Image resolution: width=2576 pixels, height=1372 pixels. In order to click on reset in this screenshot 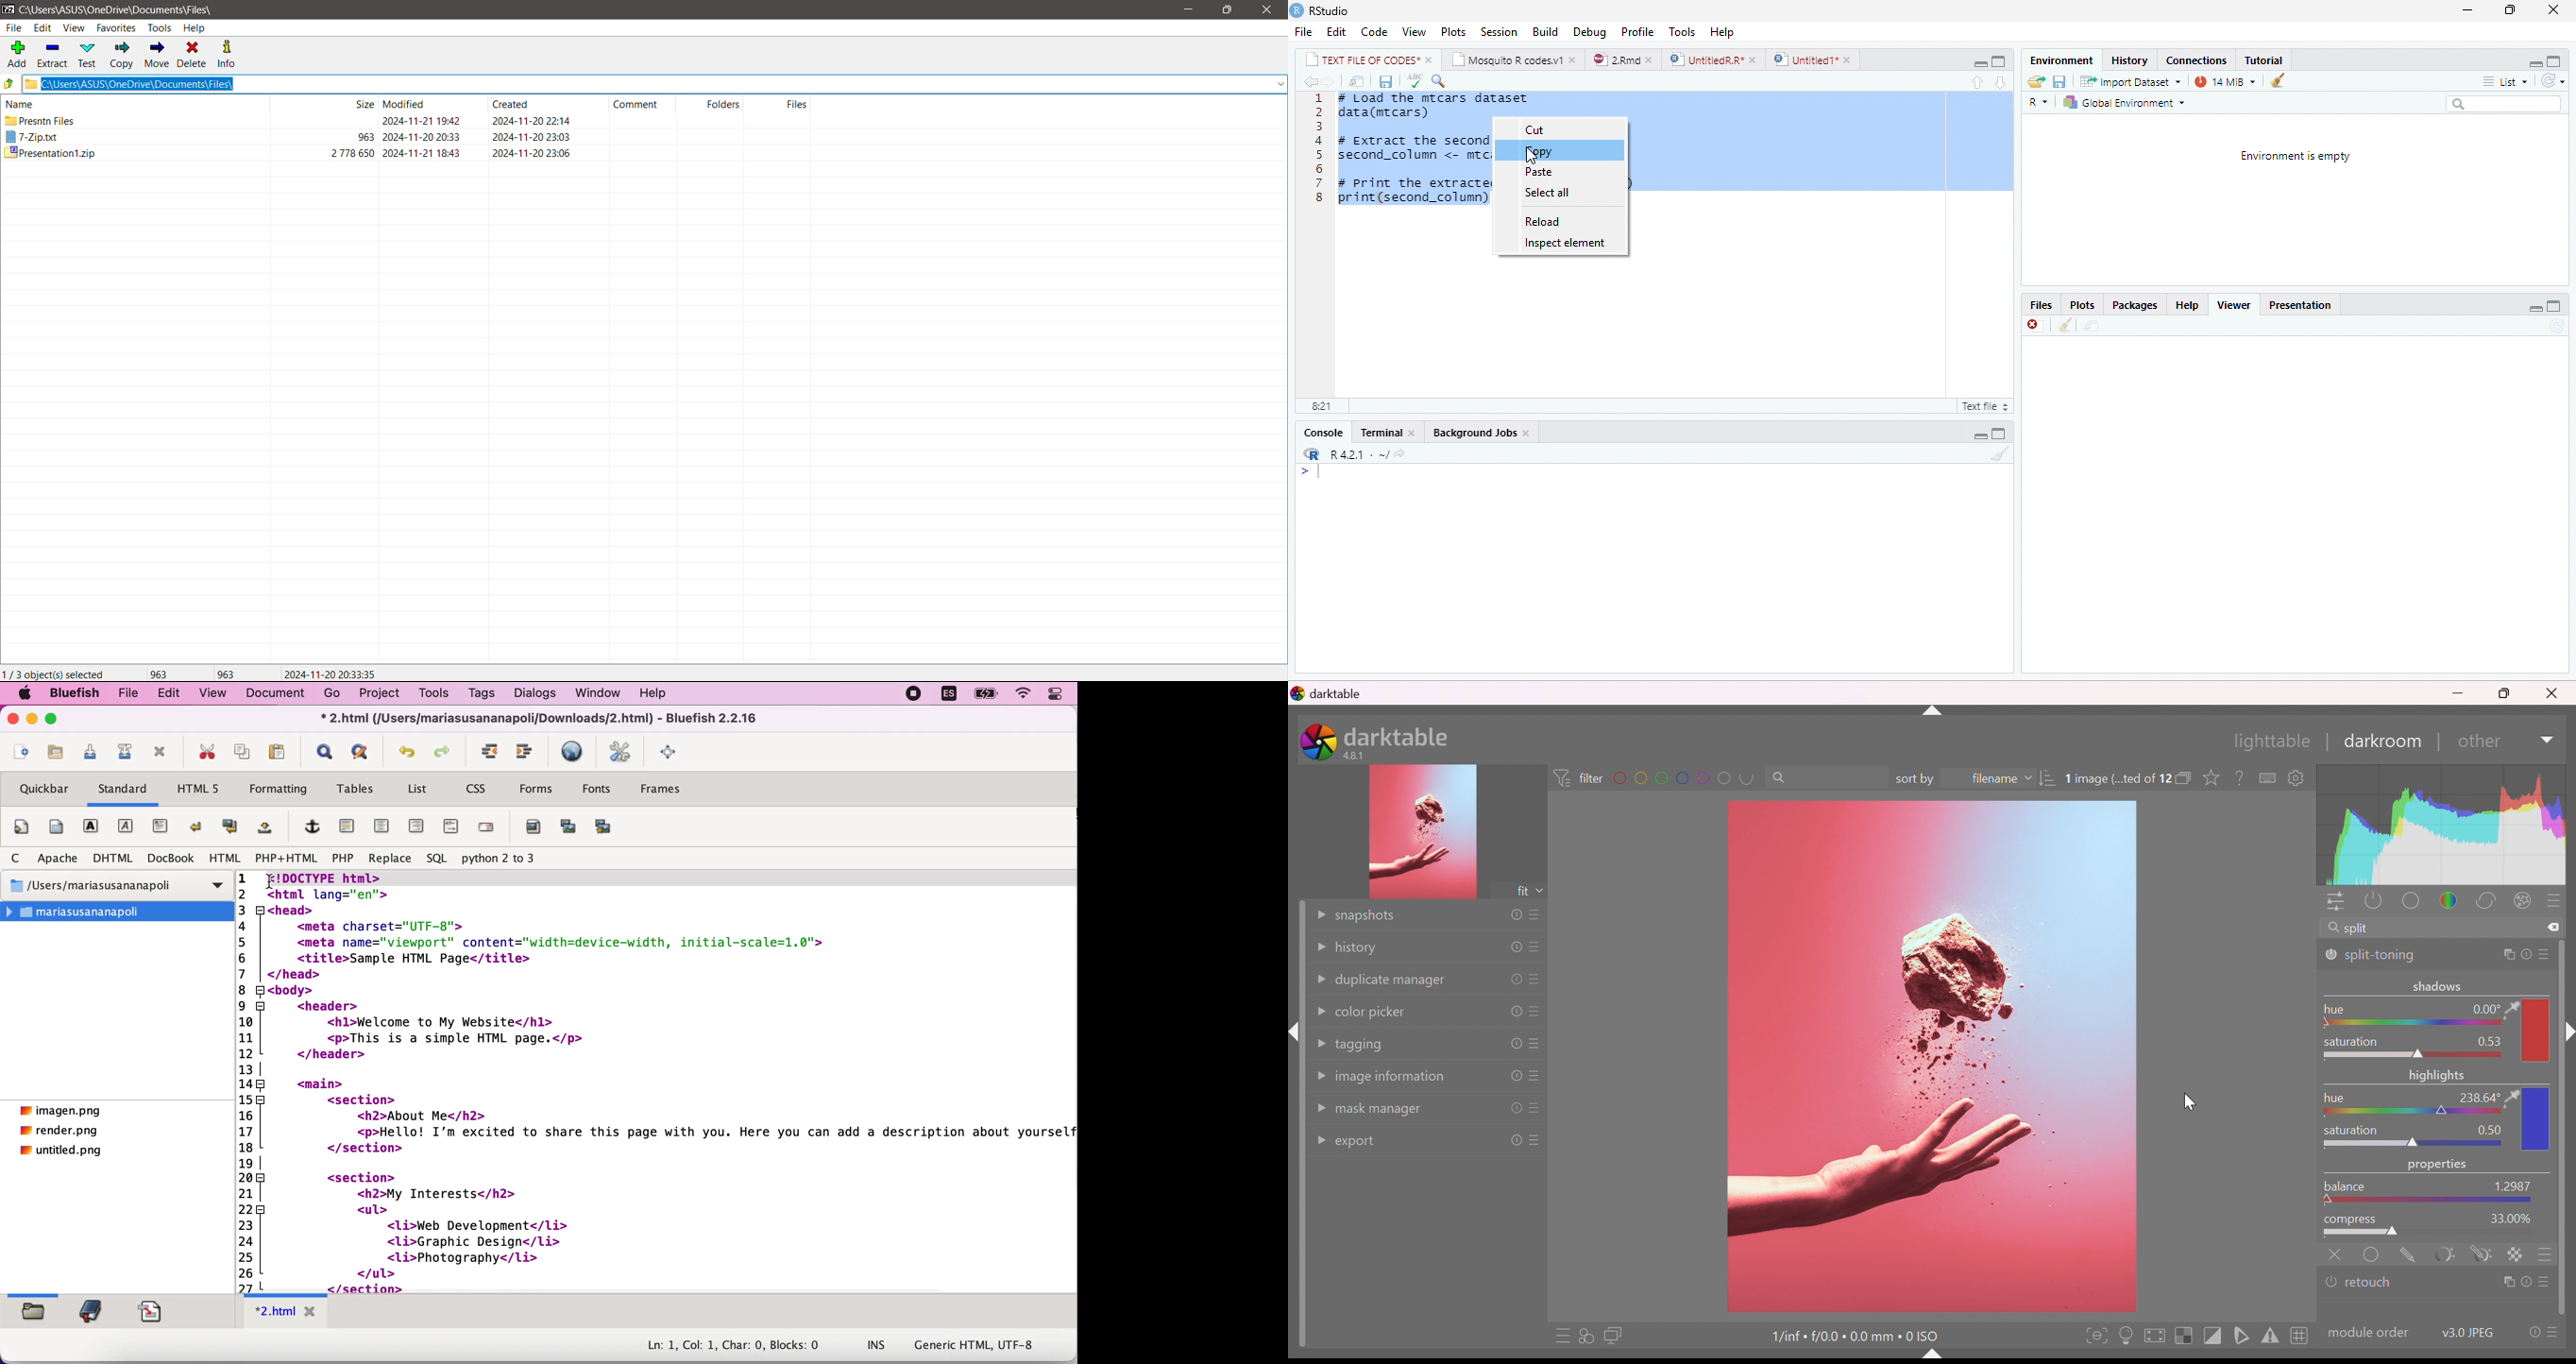, I will do `click(1511, 1141)`.